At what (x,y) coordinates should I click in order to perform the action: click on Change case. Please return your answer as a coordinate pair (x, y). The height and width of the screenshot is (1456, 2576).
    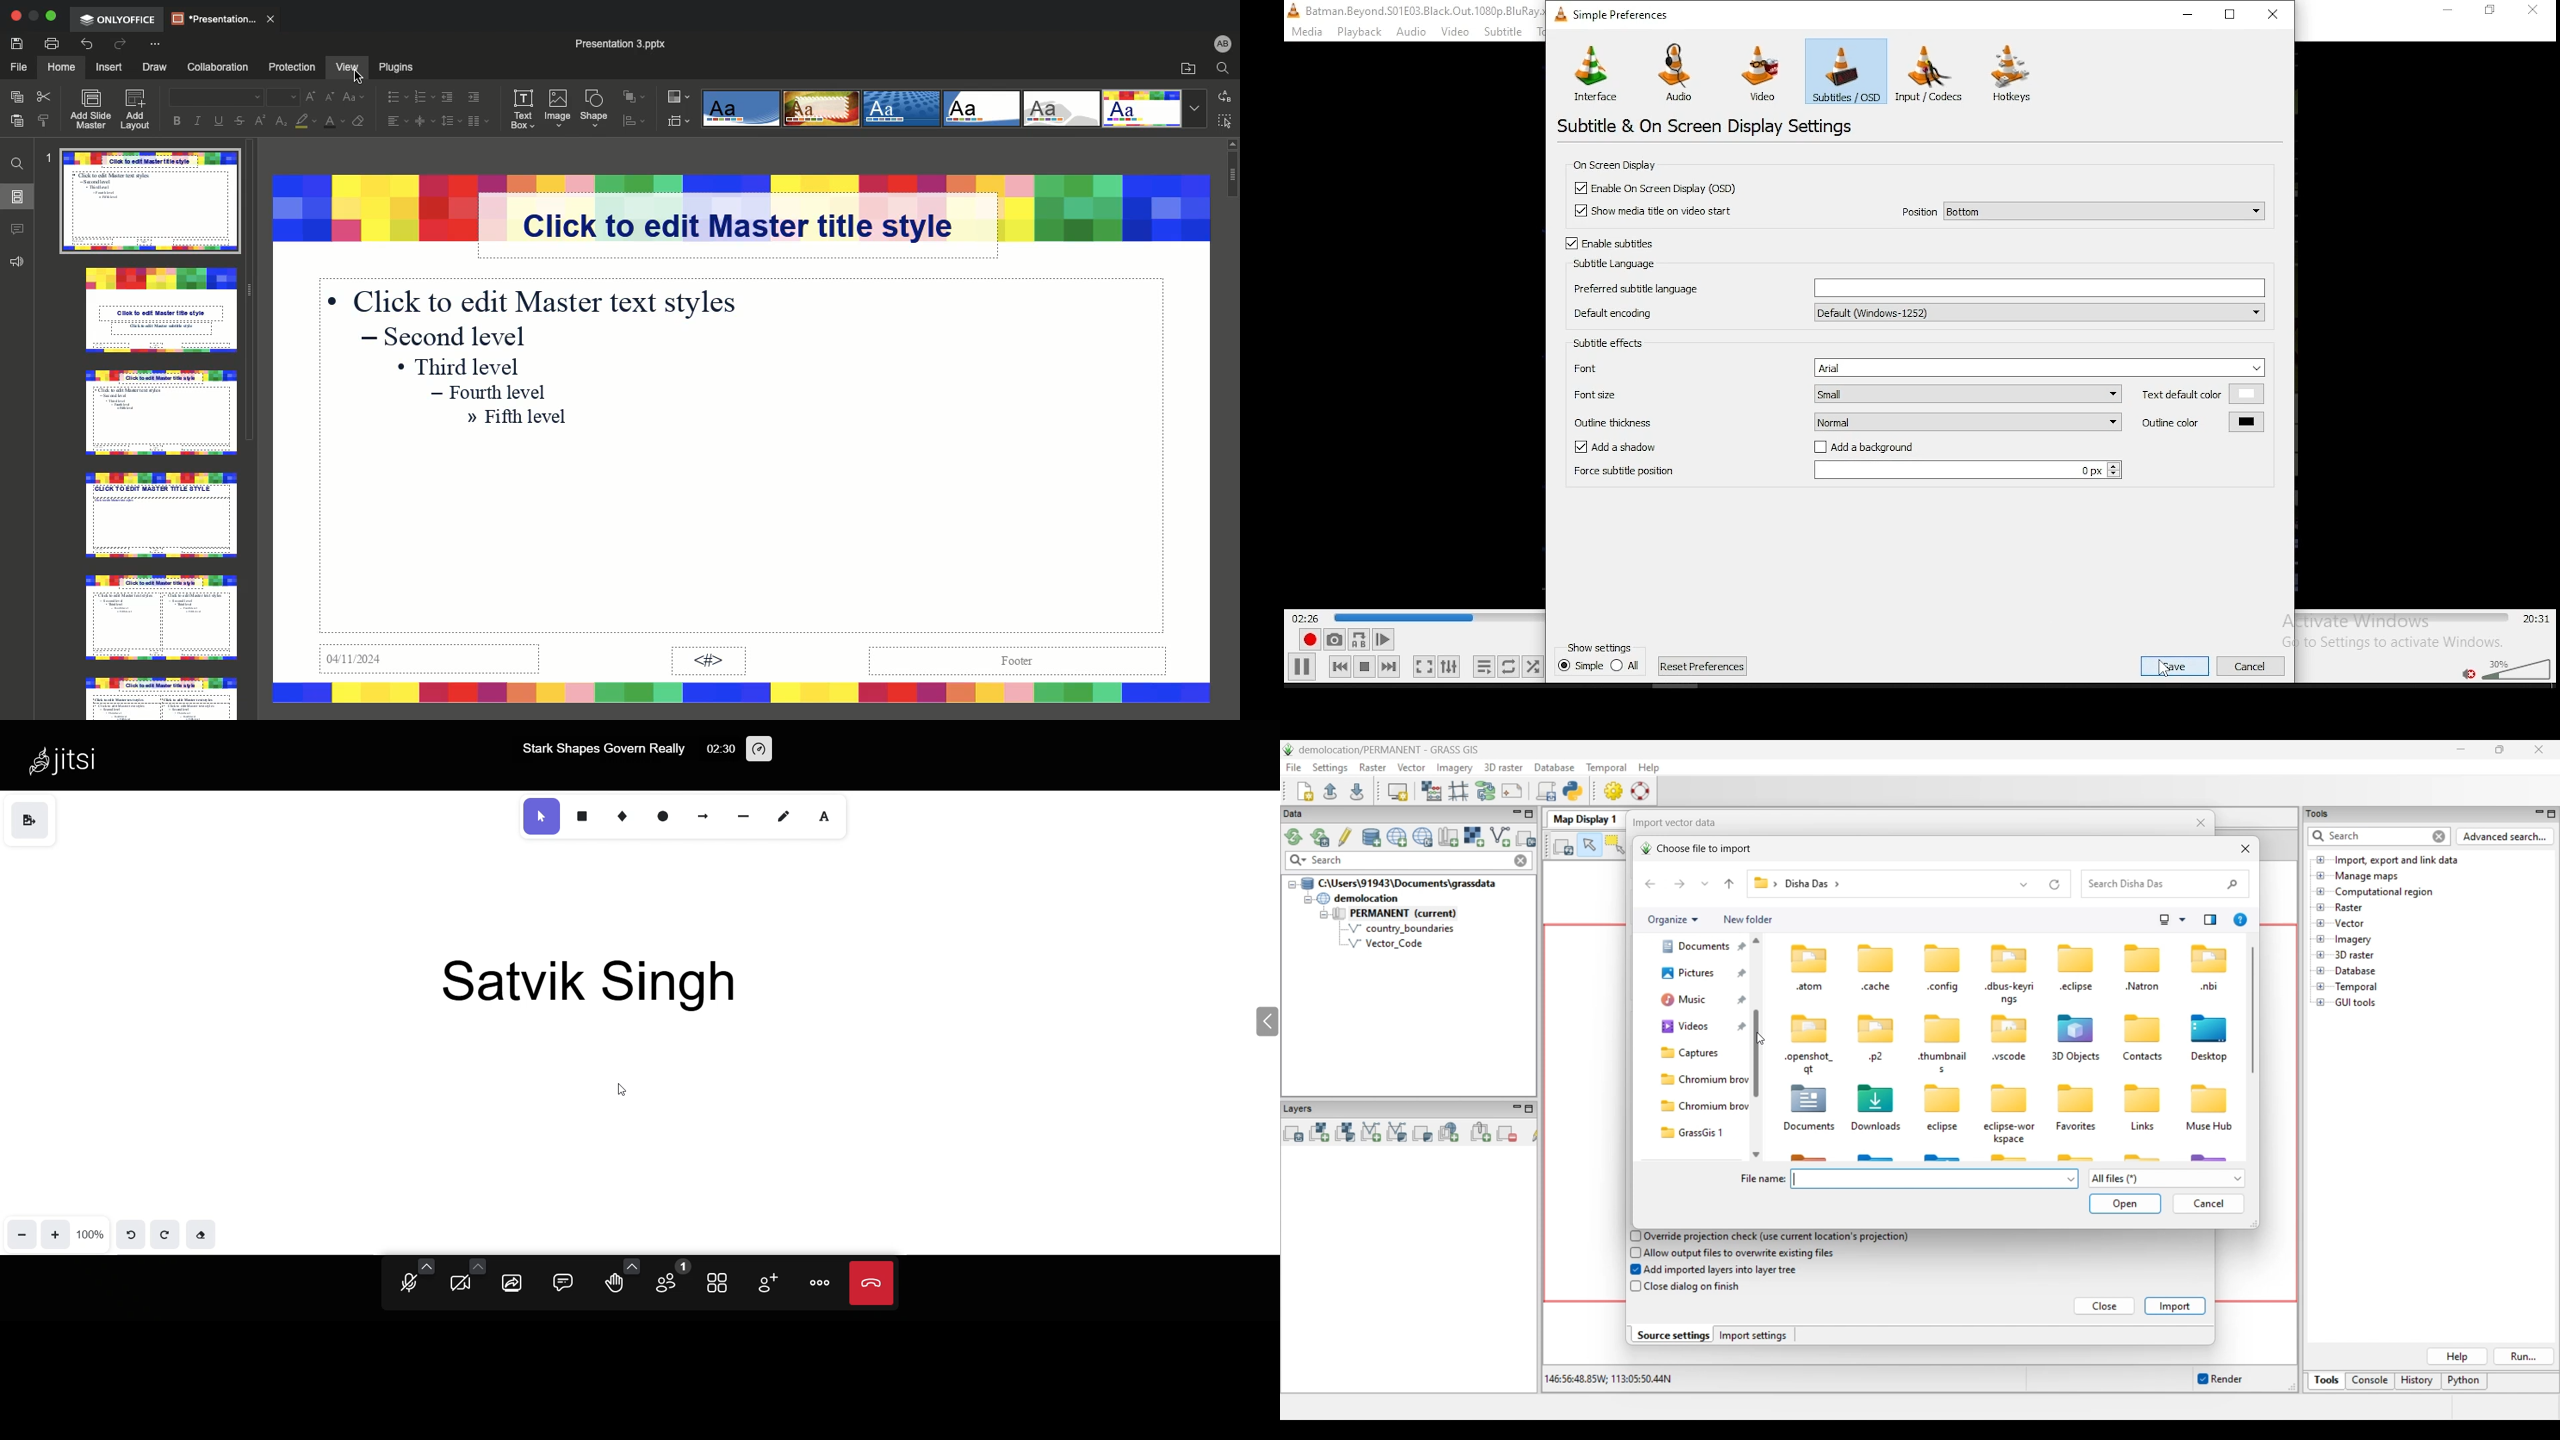
    Looking at the image, I should click on (351, 96).